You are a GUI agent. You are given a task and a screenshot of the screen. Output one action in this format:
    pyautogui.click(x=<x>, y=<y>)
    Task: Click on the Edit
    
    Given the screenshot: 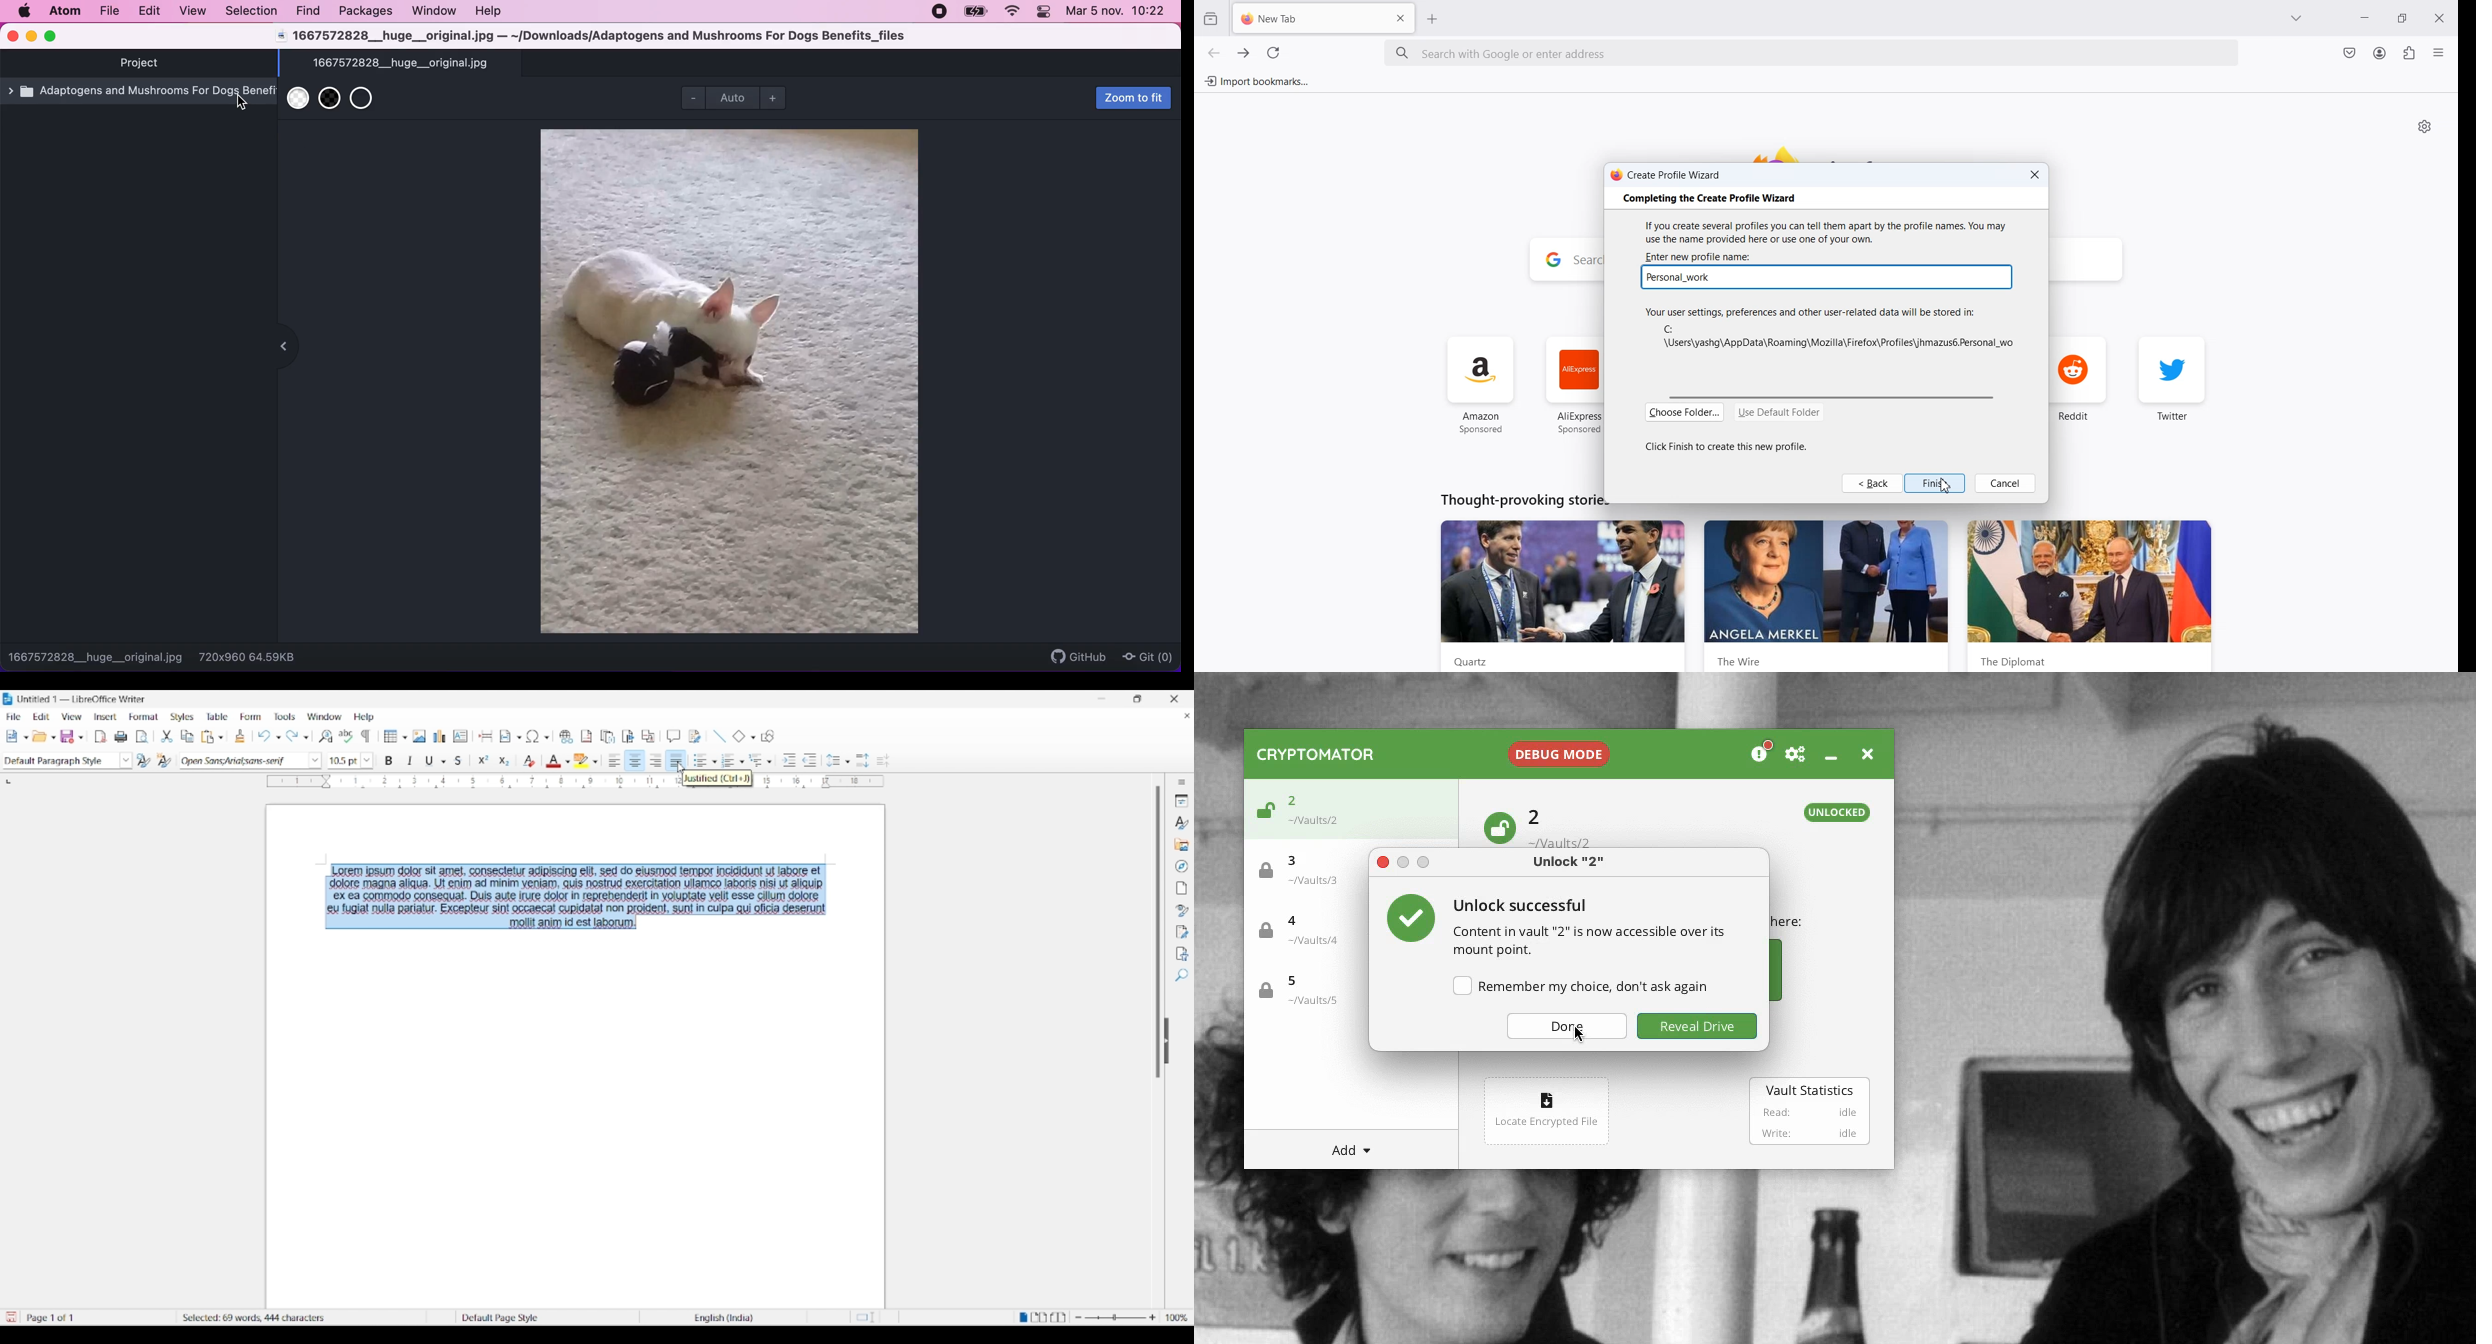 What is the action you would take?
    pyautogui.click(x=41, y=716)
    